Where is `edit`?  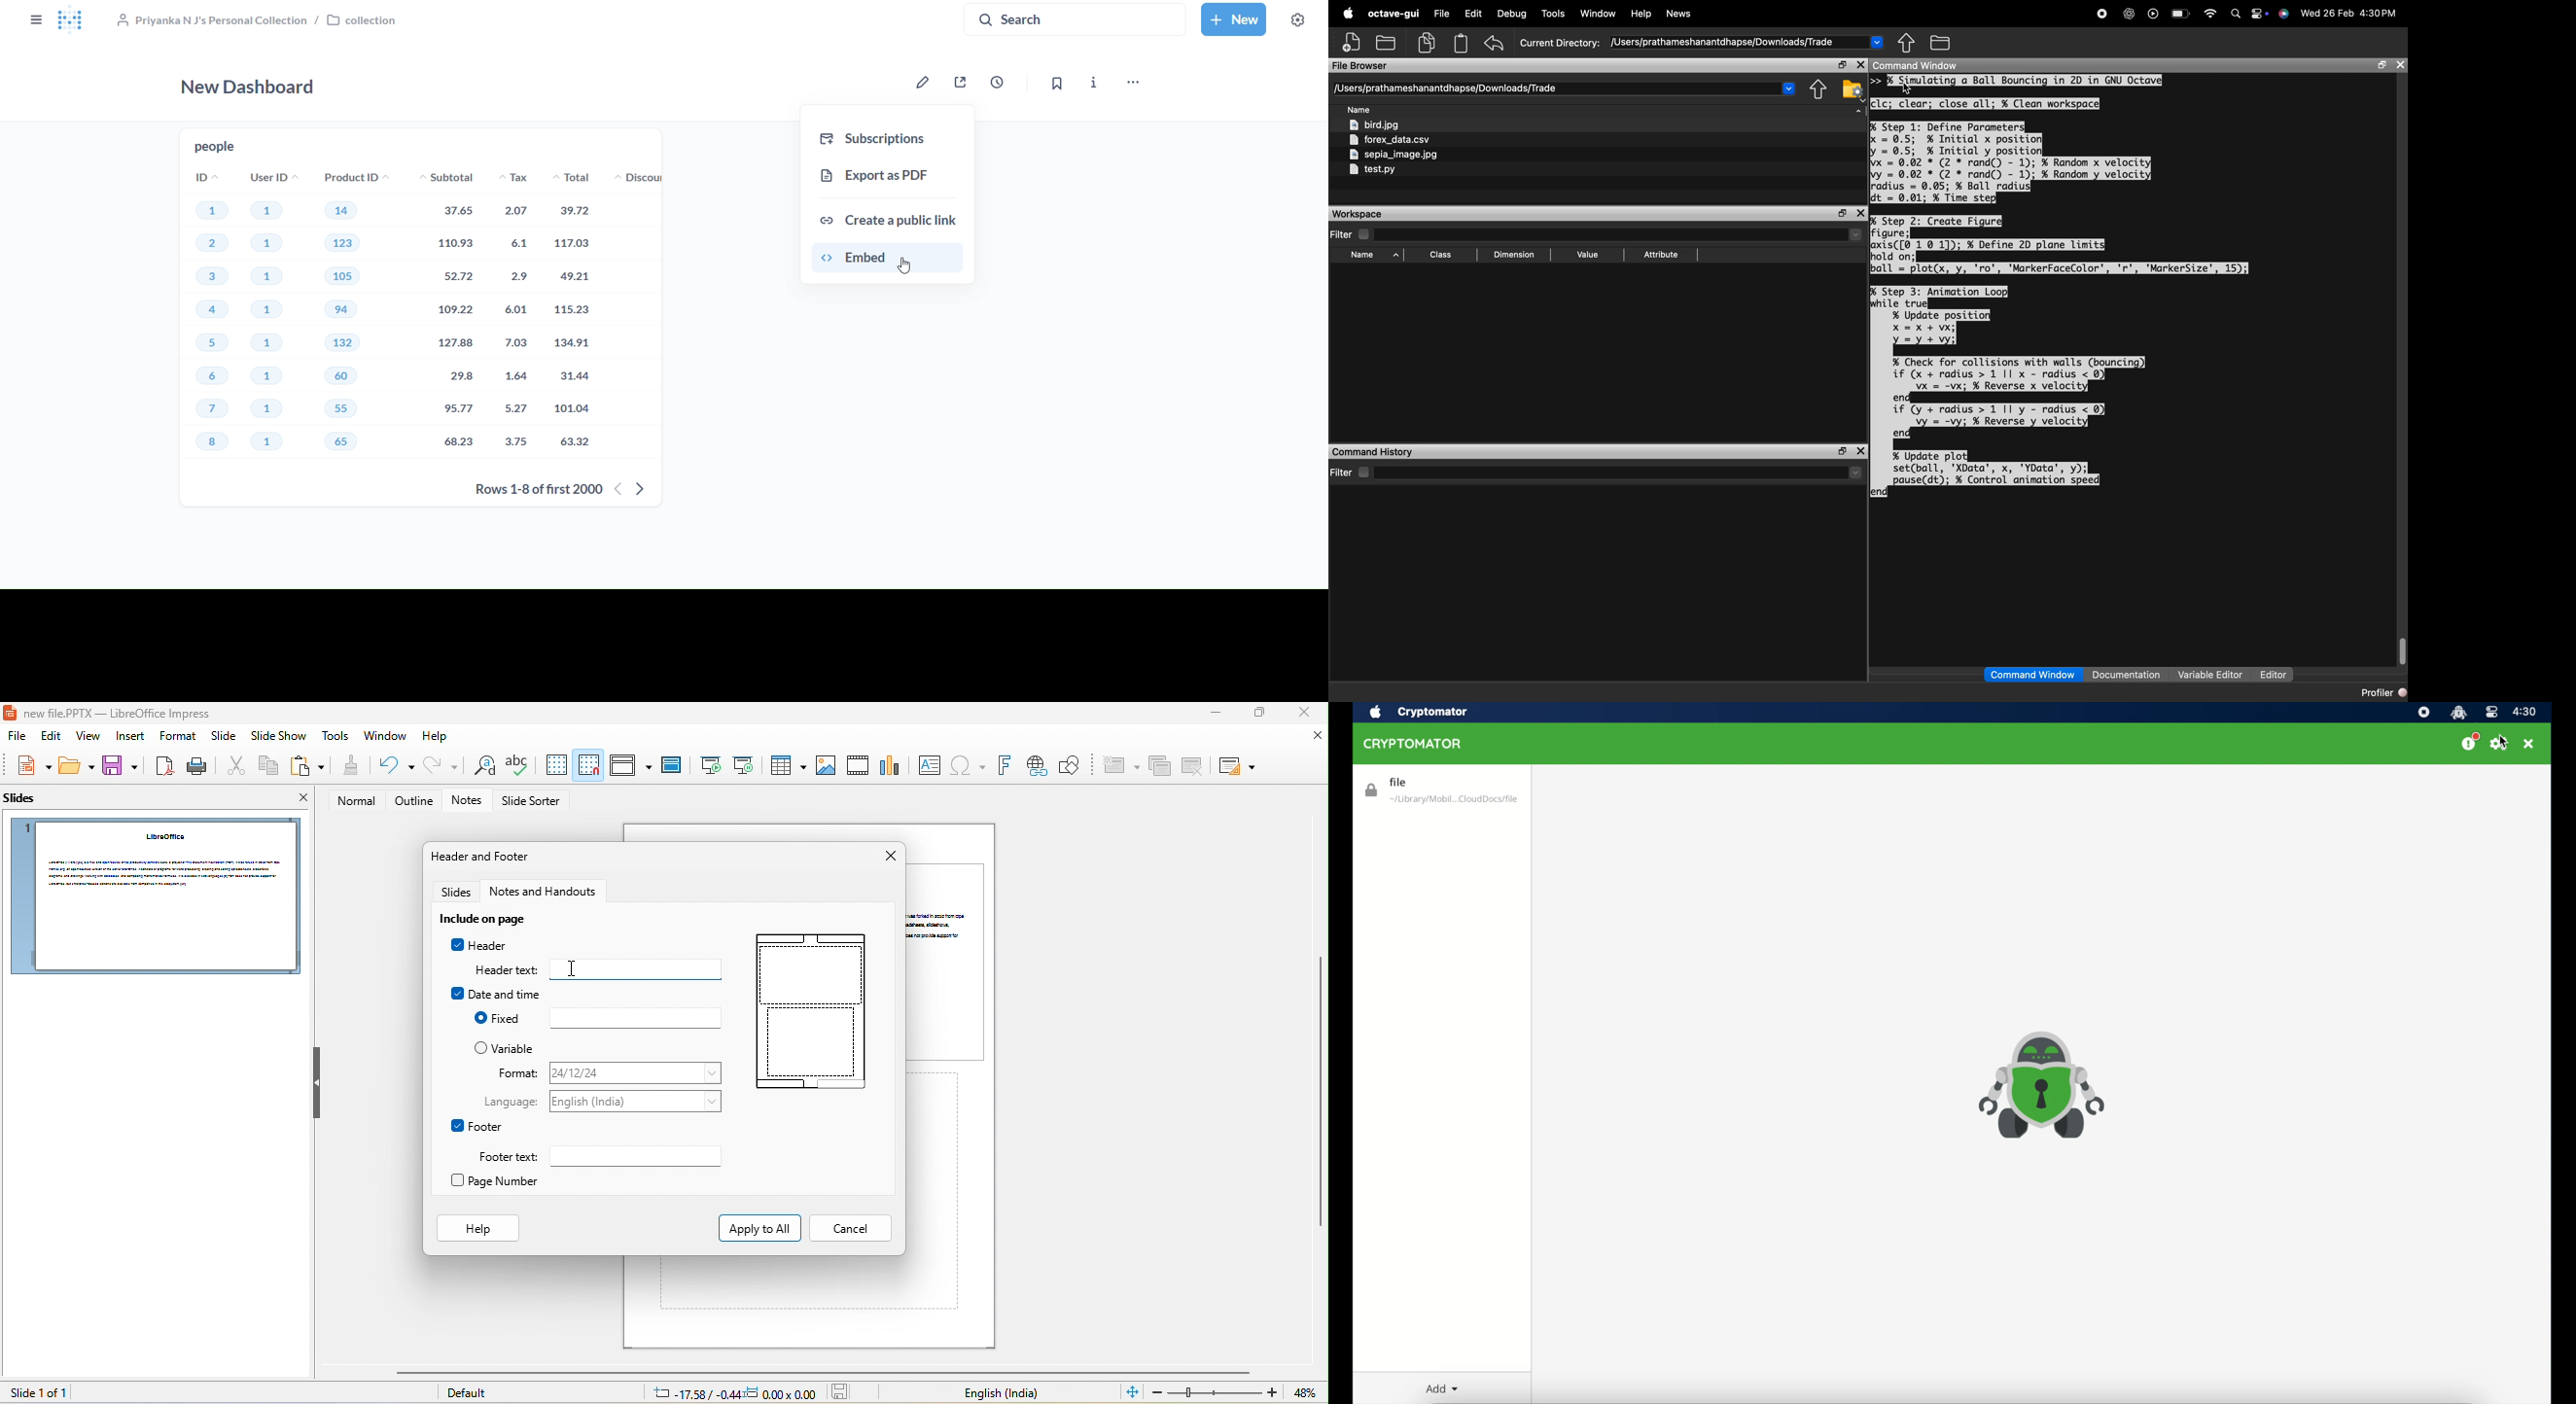 edit is located at coordinates (1474, 14).